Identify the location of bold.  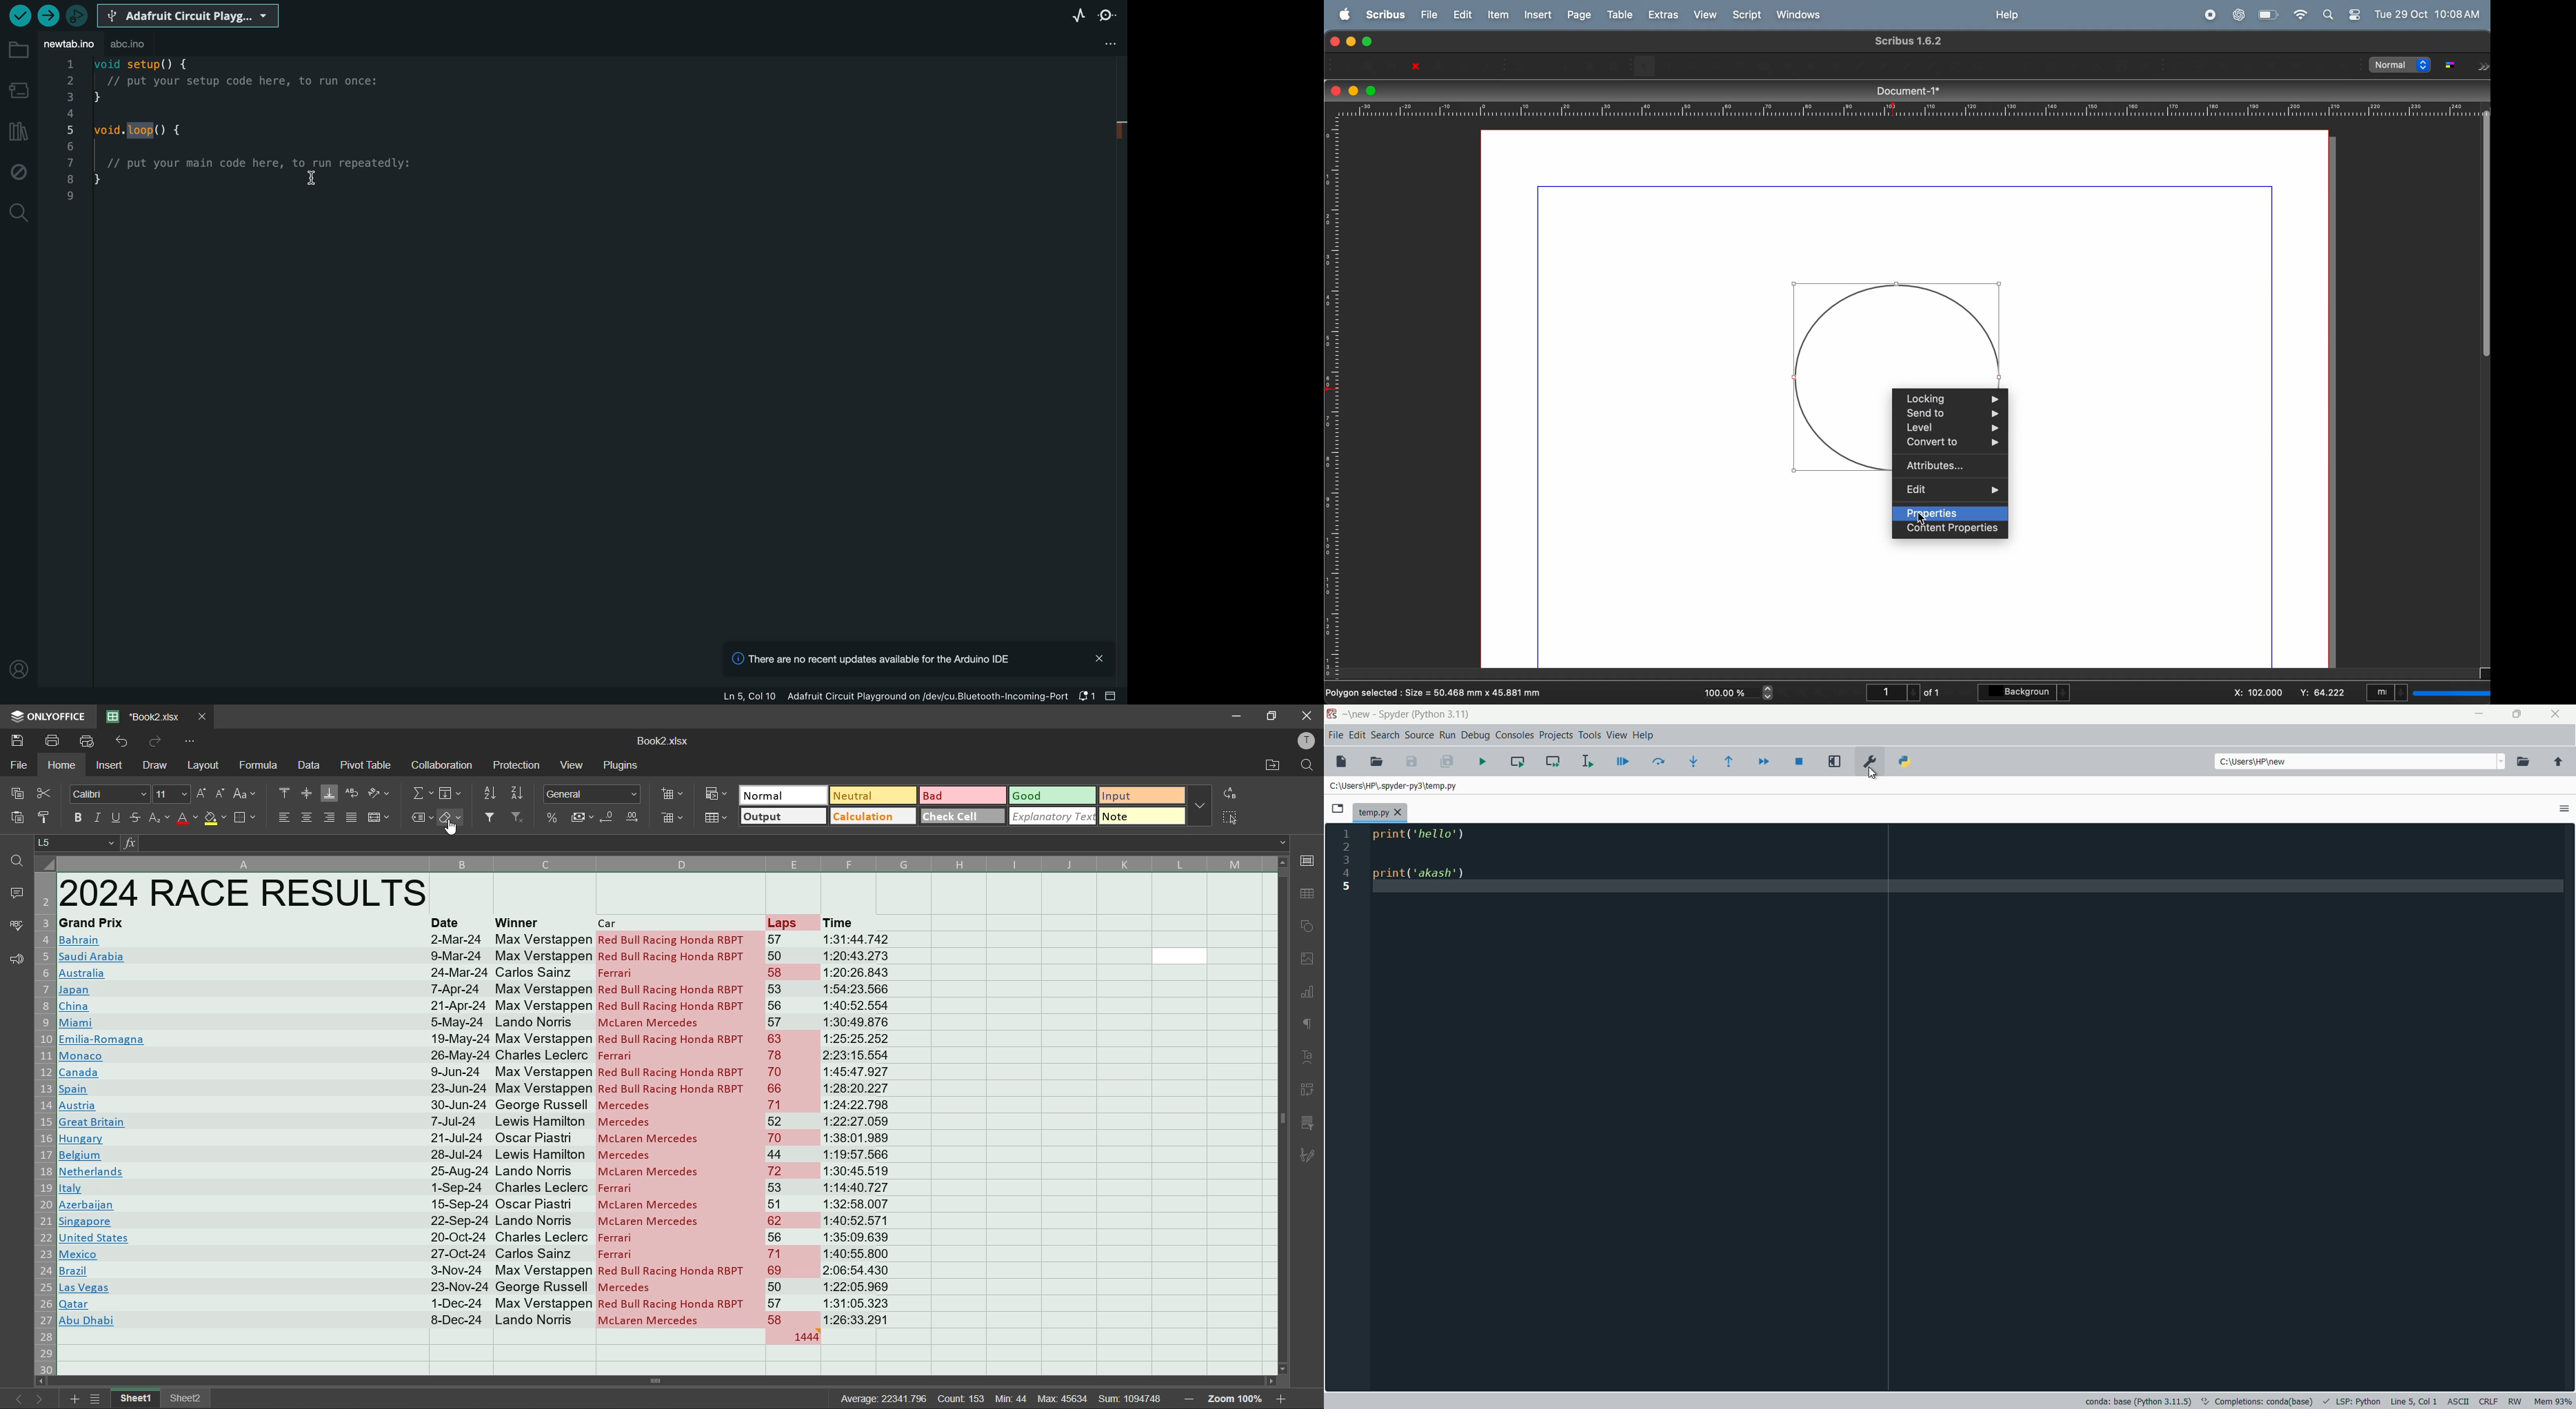
(75, 818).